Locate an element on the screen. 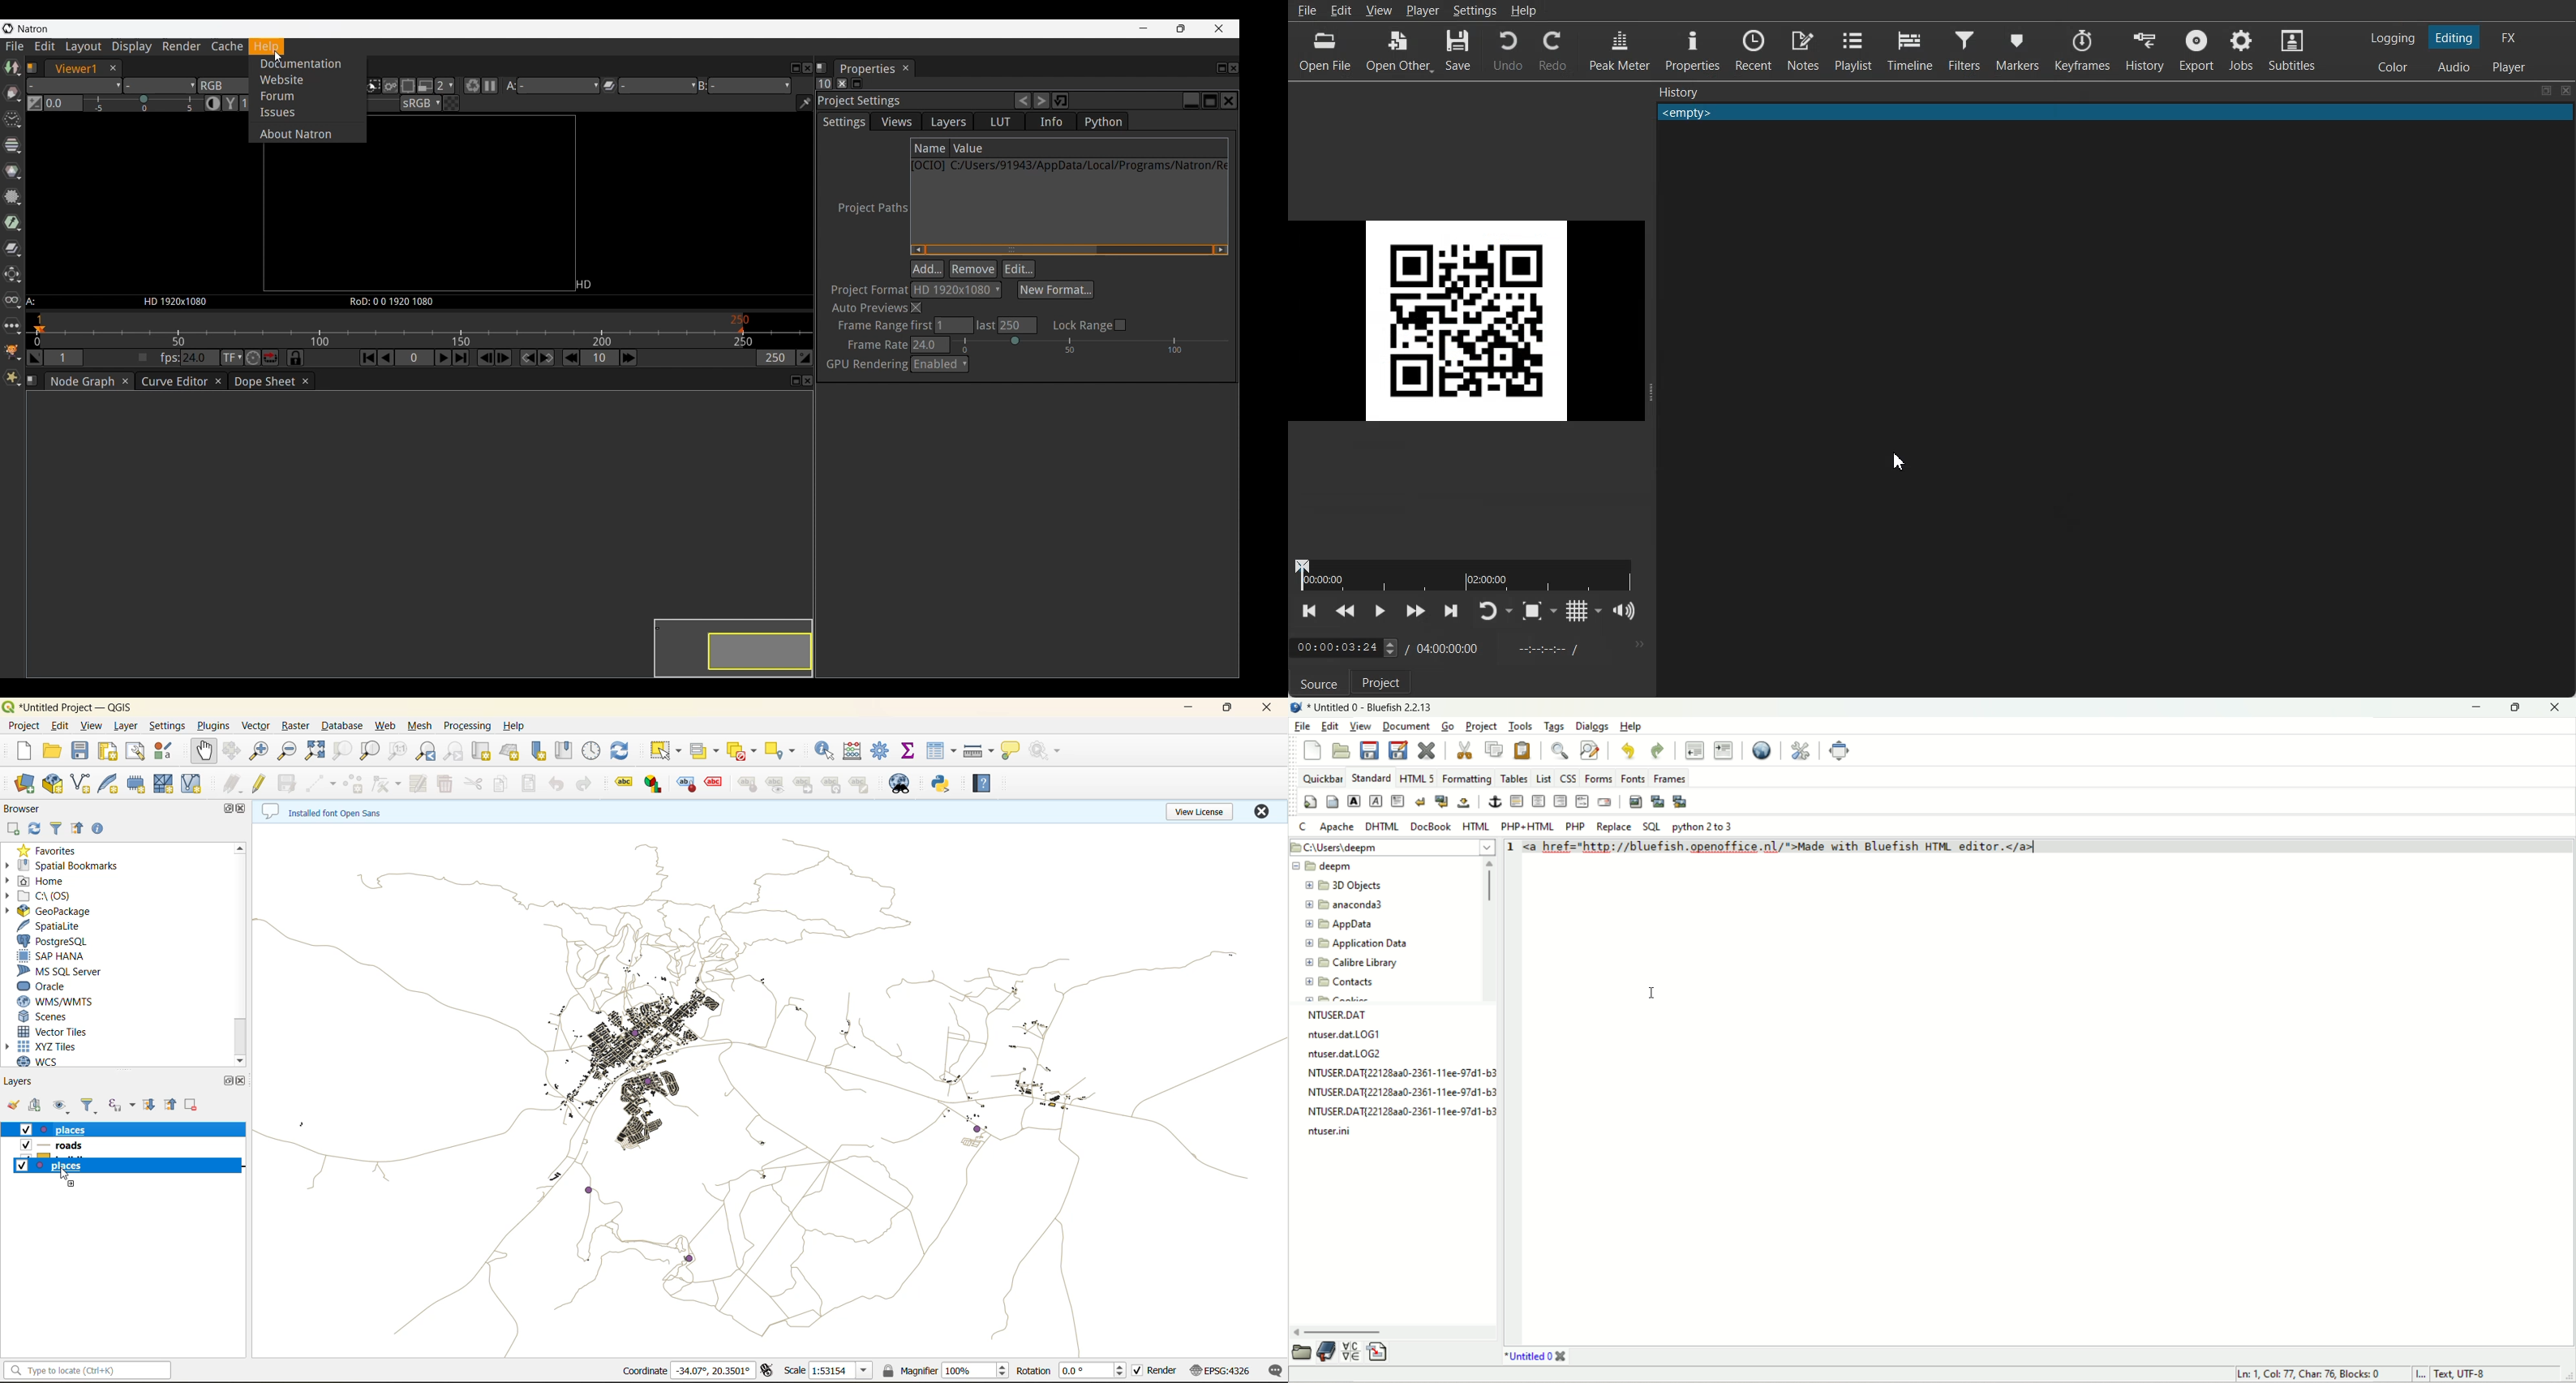 The width and height of the screenshot is (2576, 1400). pin/unpin labels and diagrams is located at coordinates (747, 784).